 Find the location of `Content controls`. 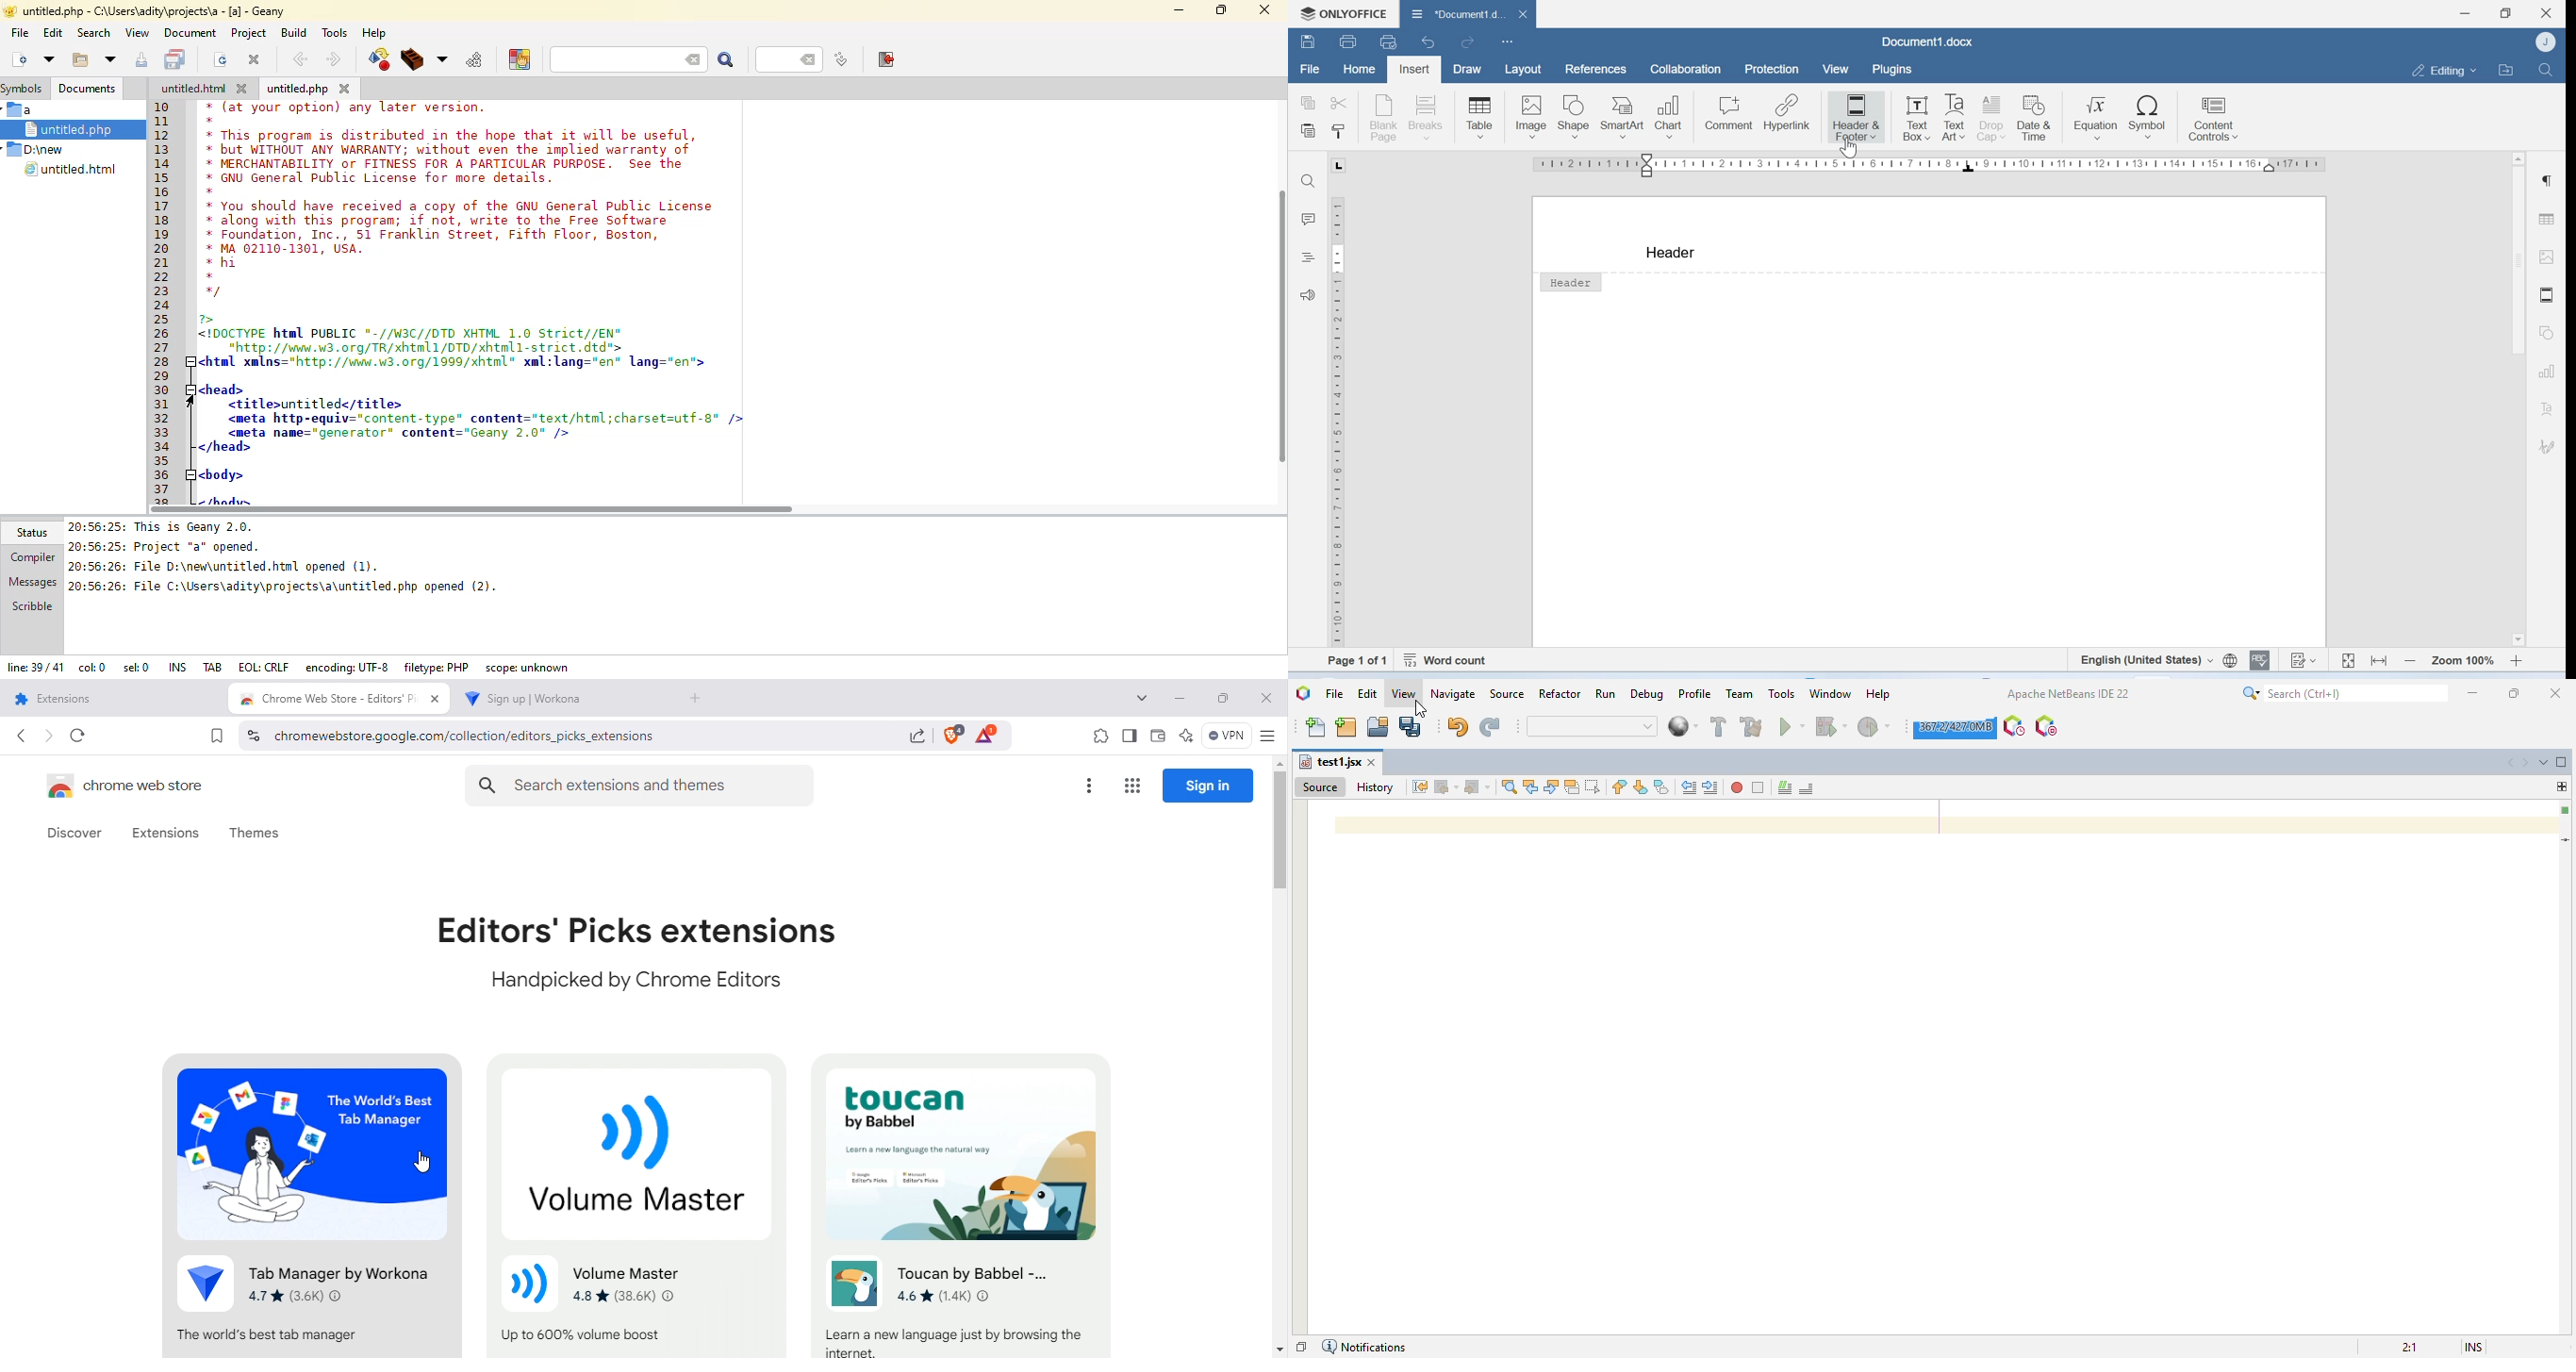

Content controls is located at coordinates (2212, 120).